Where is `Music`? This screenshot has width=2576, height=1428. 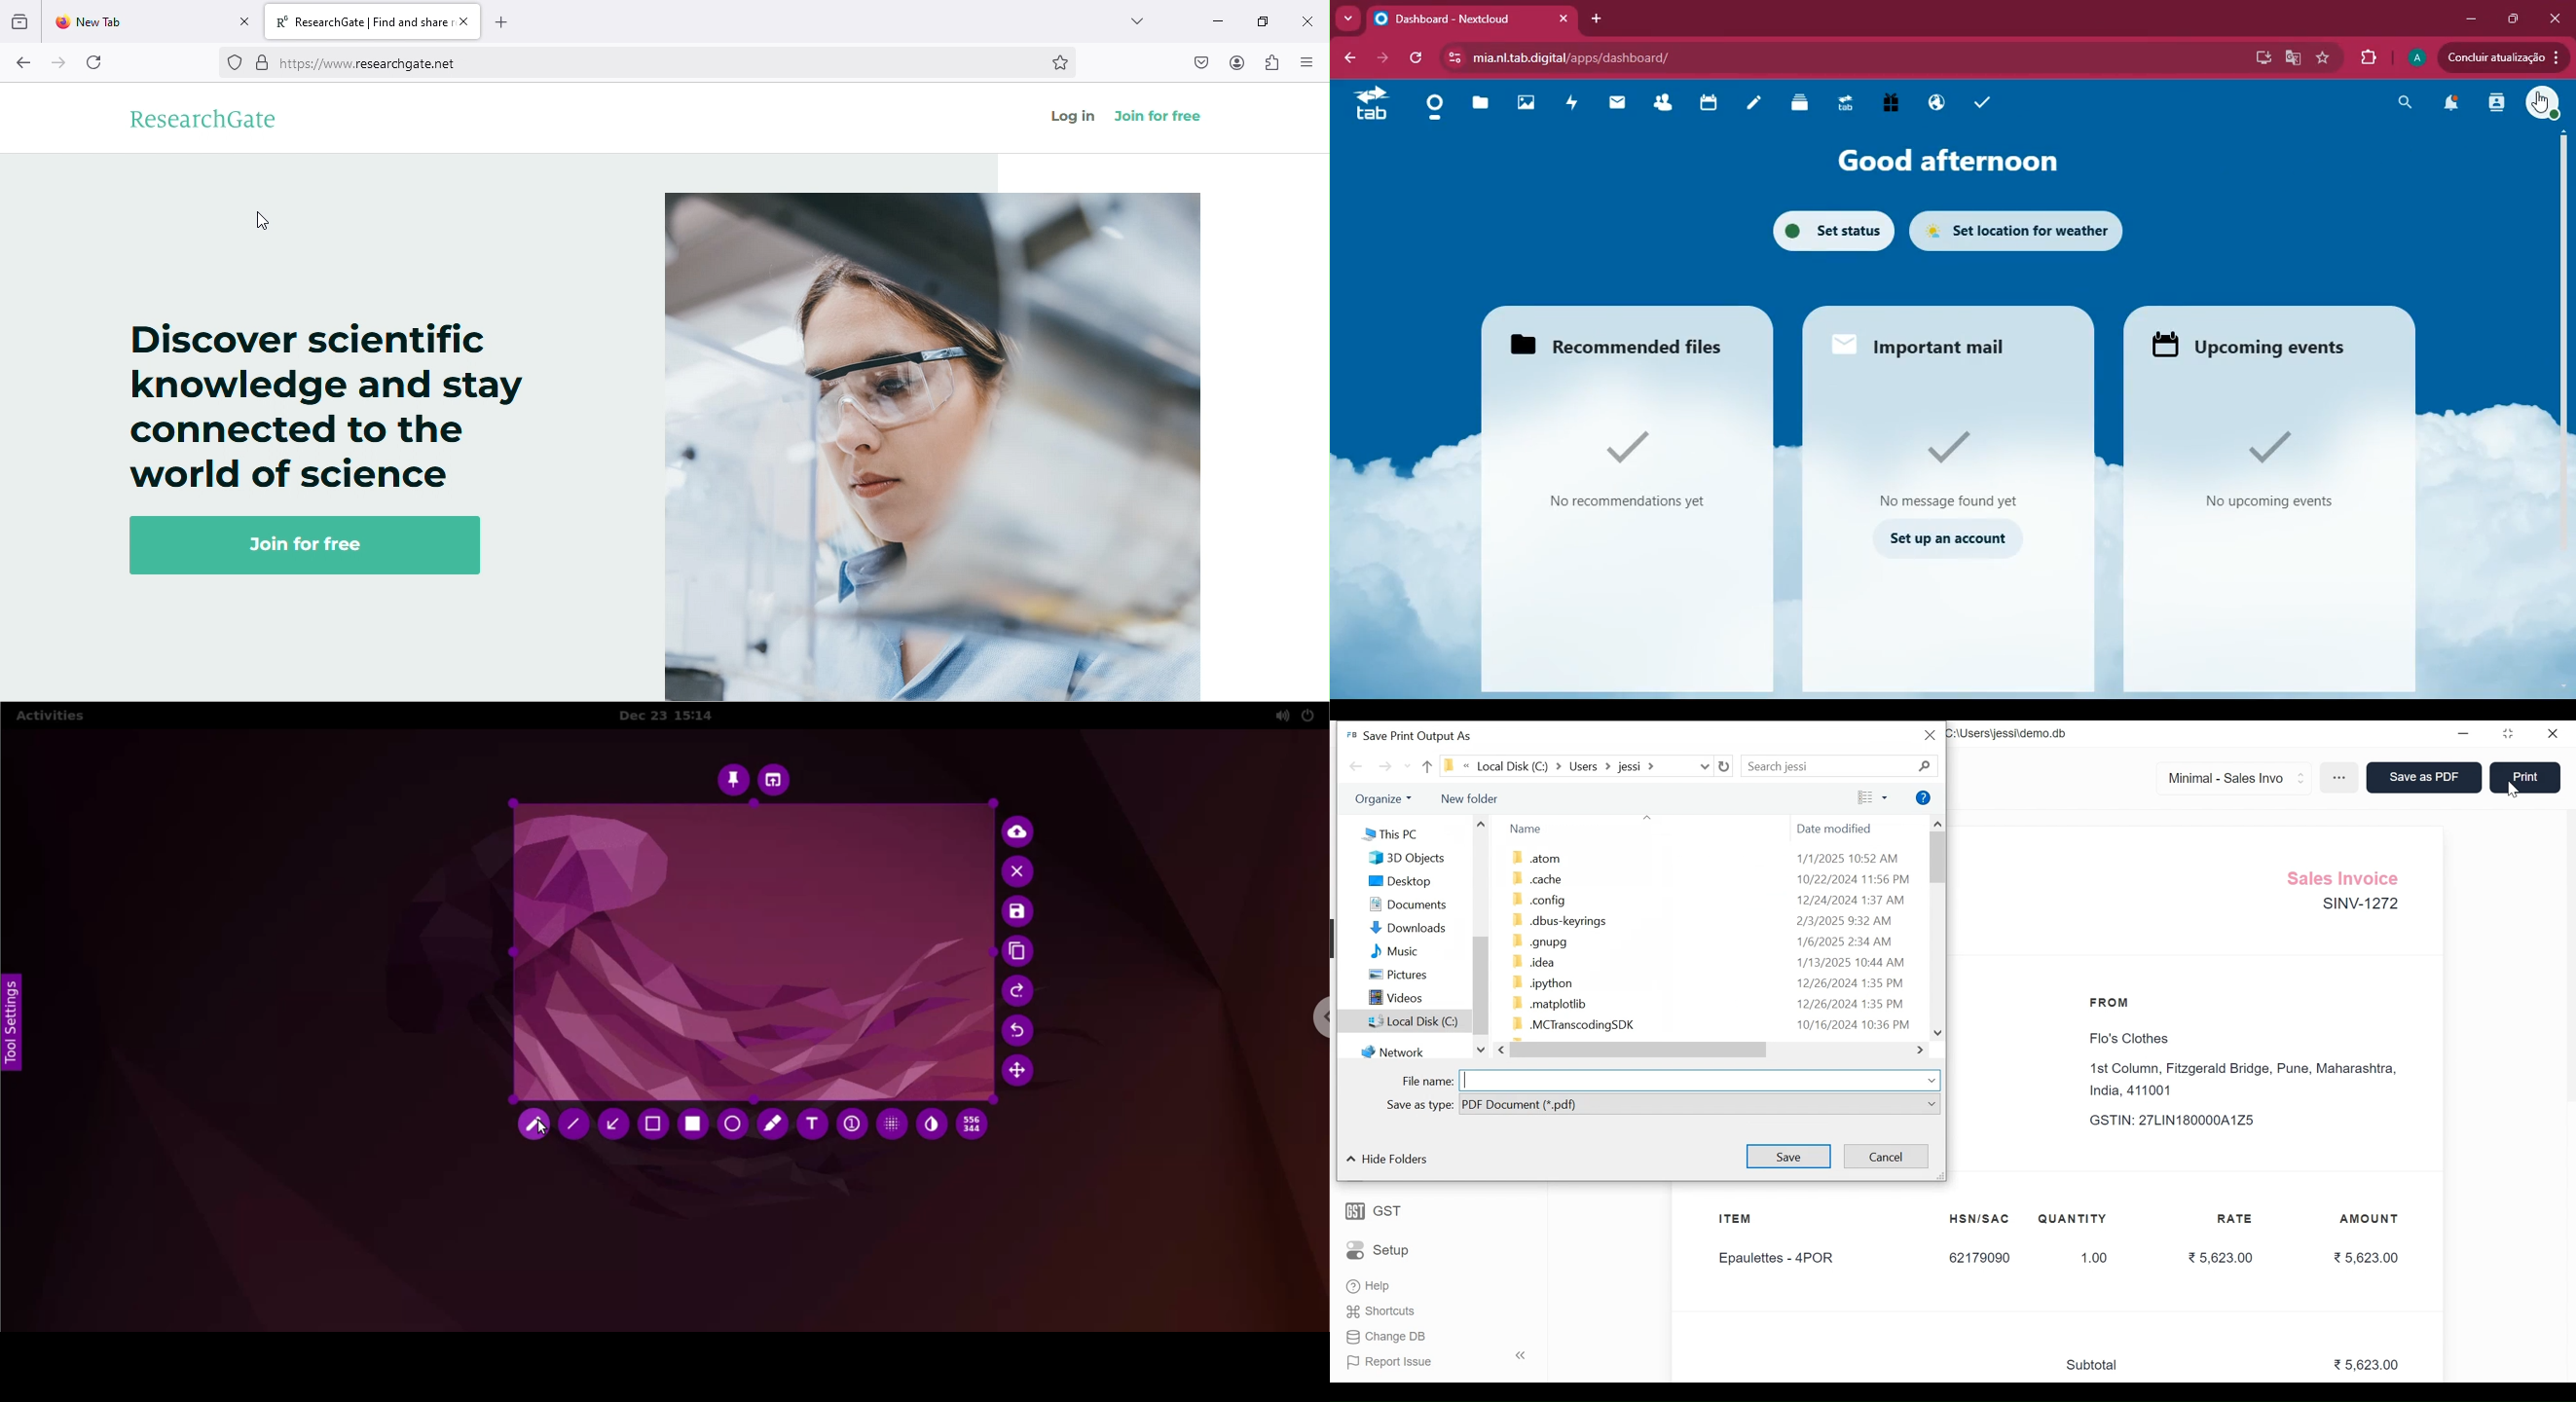
Music is located at coordinates (1390, 951).